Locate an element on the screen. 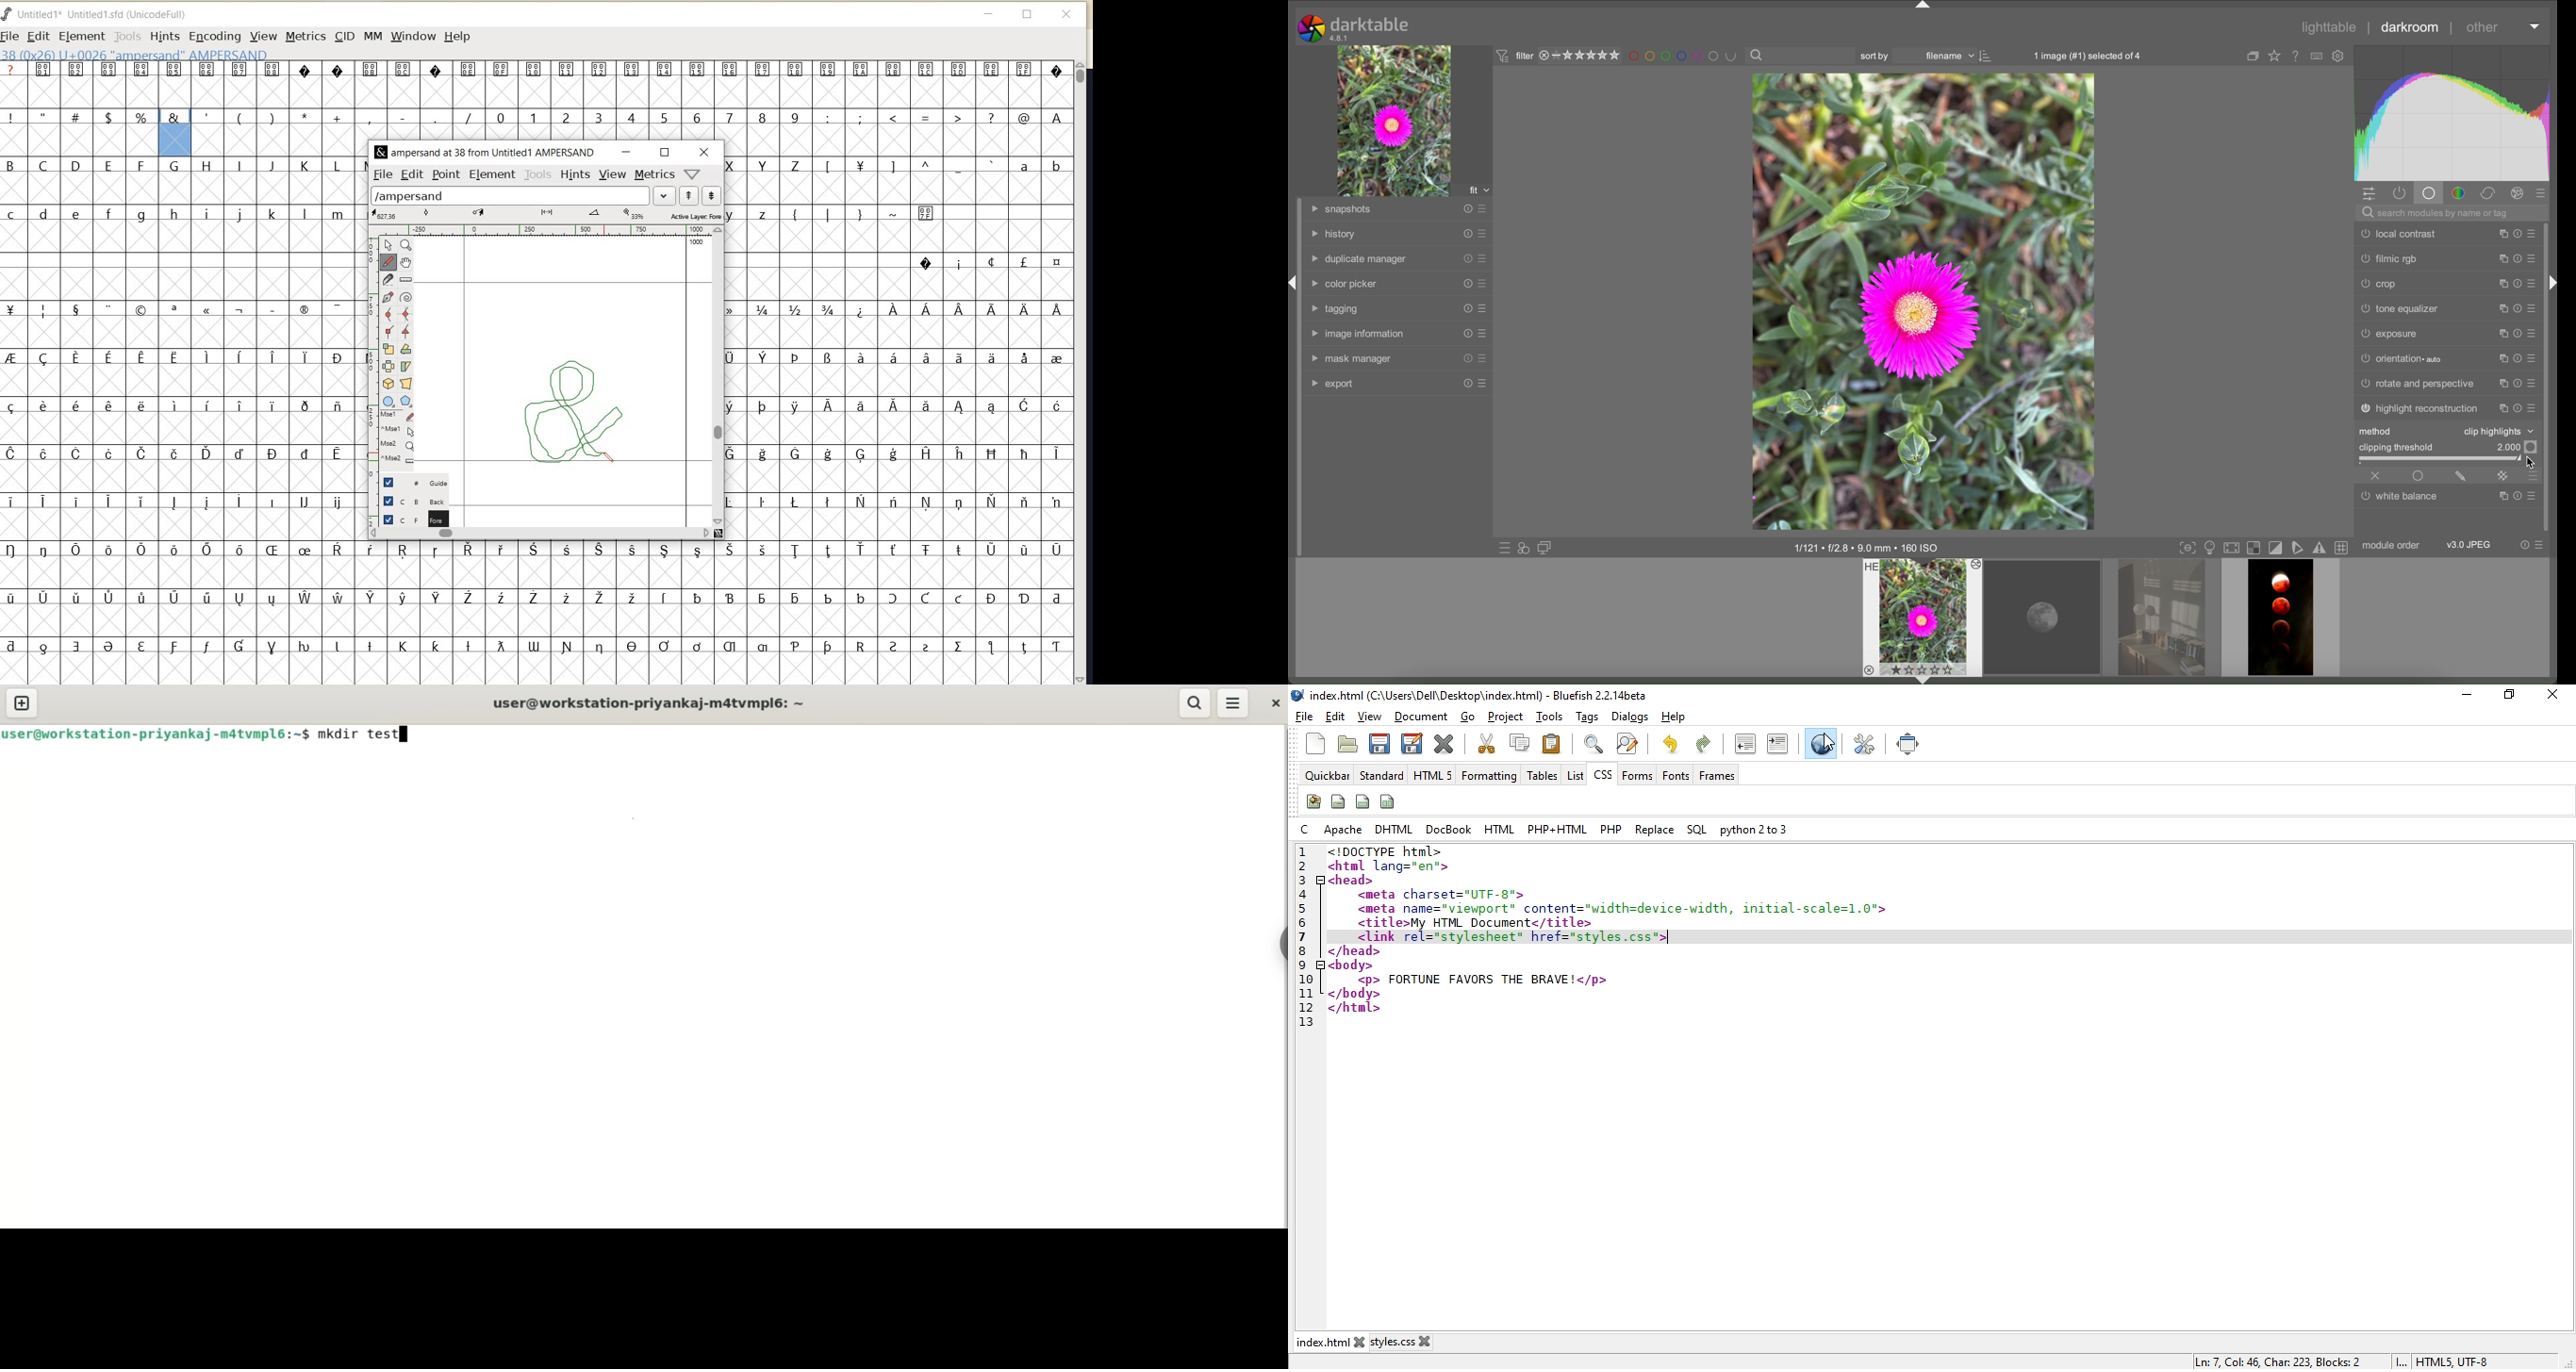 Image resolution: width=2576 pixels, height=1372 pixels. tools is located at coordinates (1552, 717).